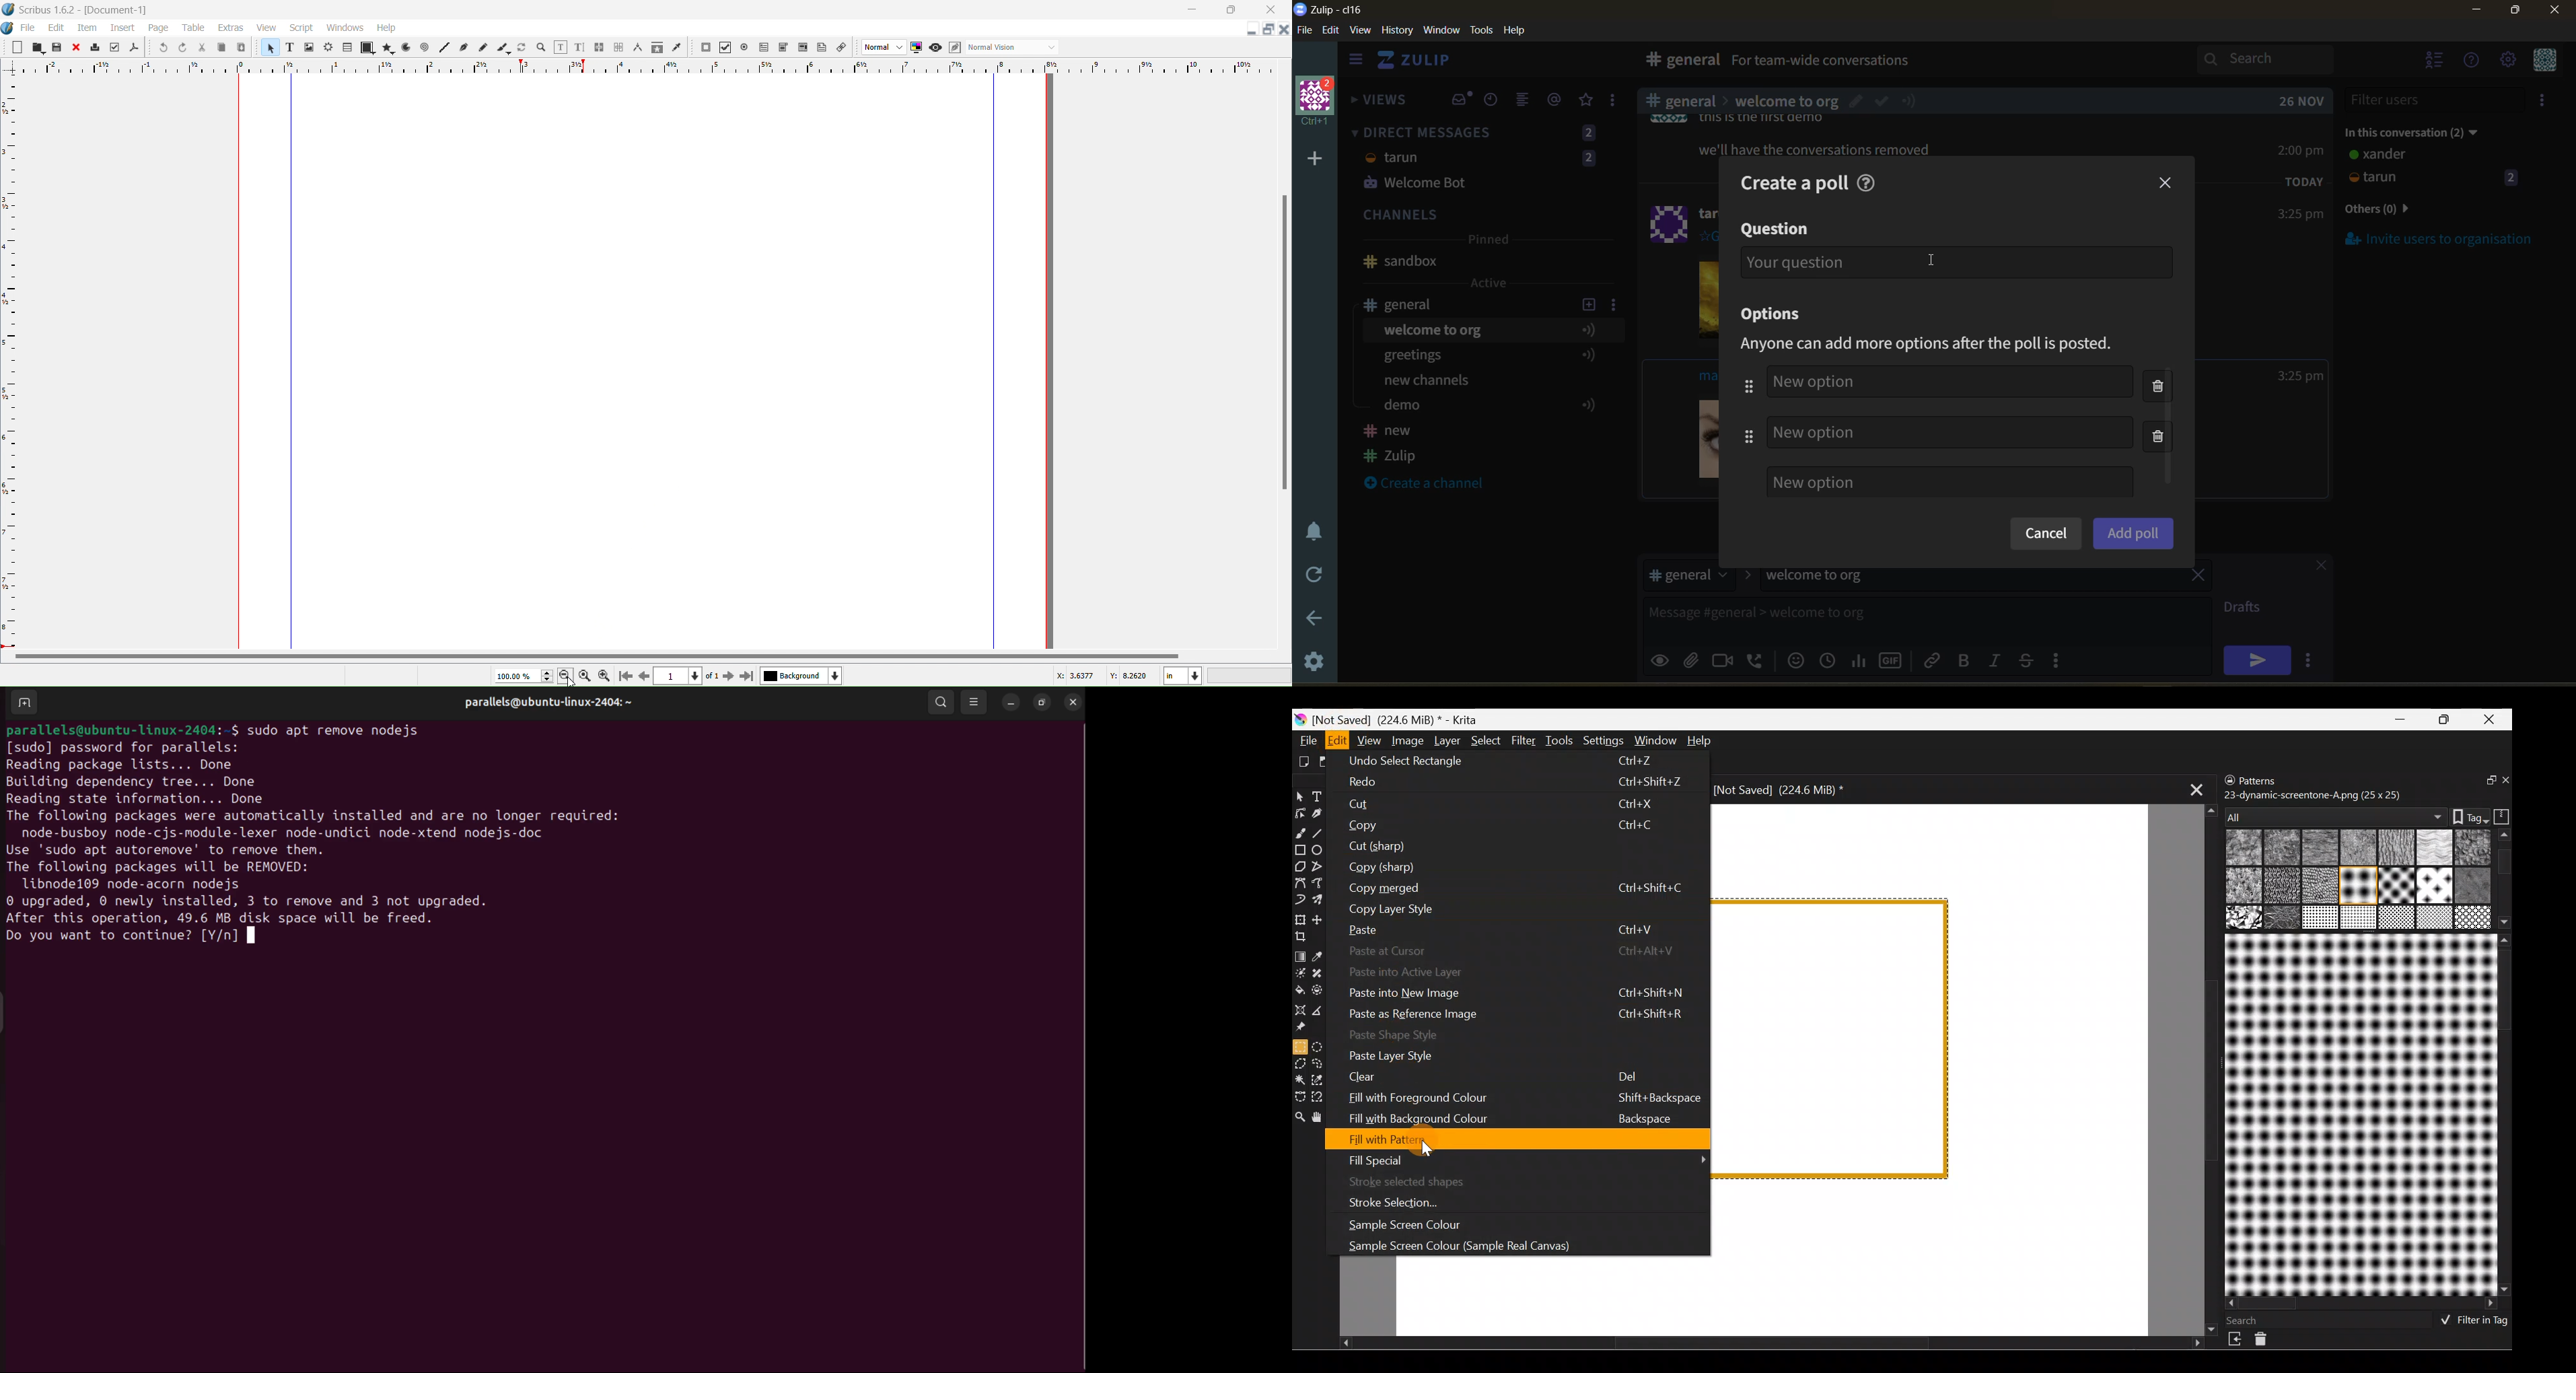 This screenshot has width=2576, height=1400. Describe the element at coordinates (954, 48) in the screenshot. I see `Edit in Preview Mode` at that location.